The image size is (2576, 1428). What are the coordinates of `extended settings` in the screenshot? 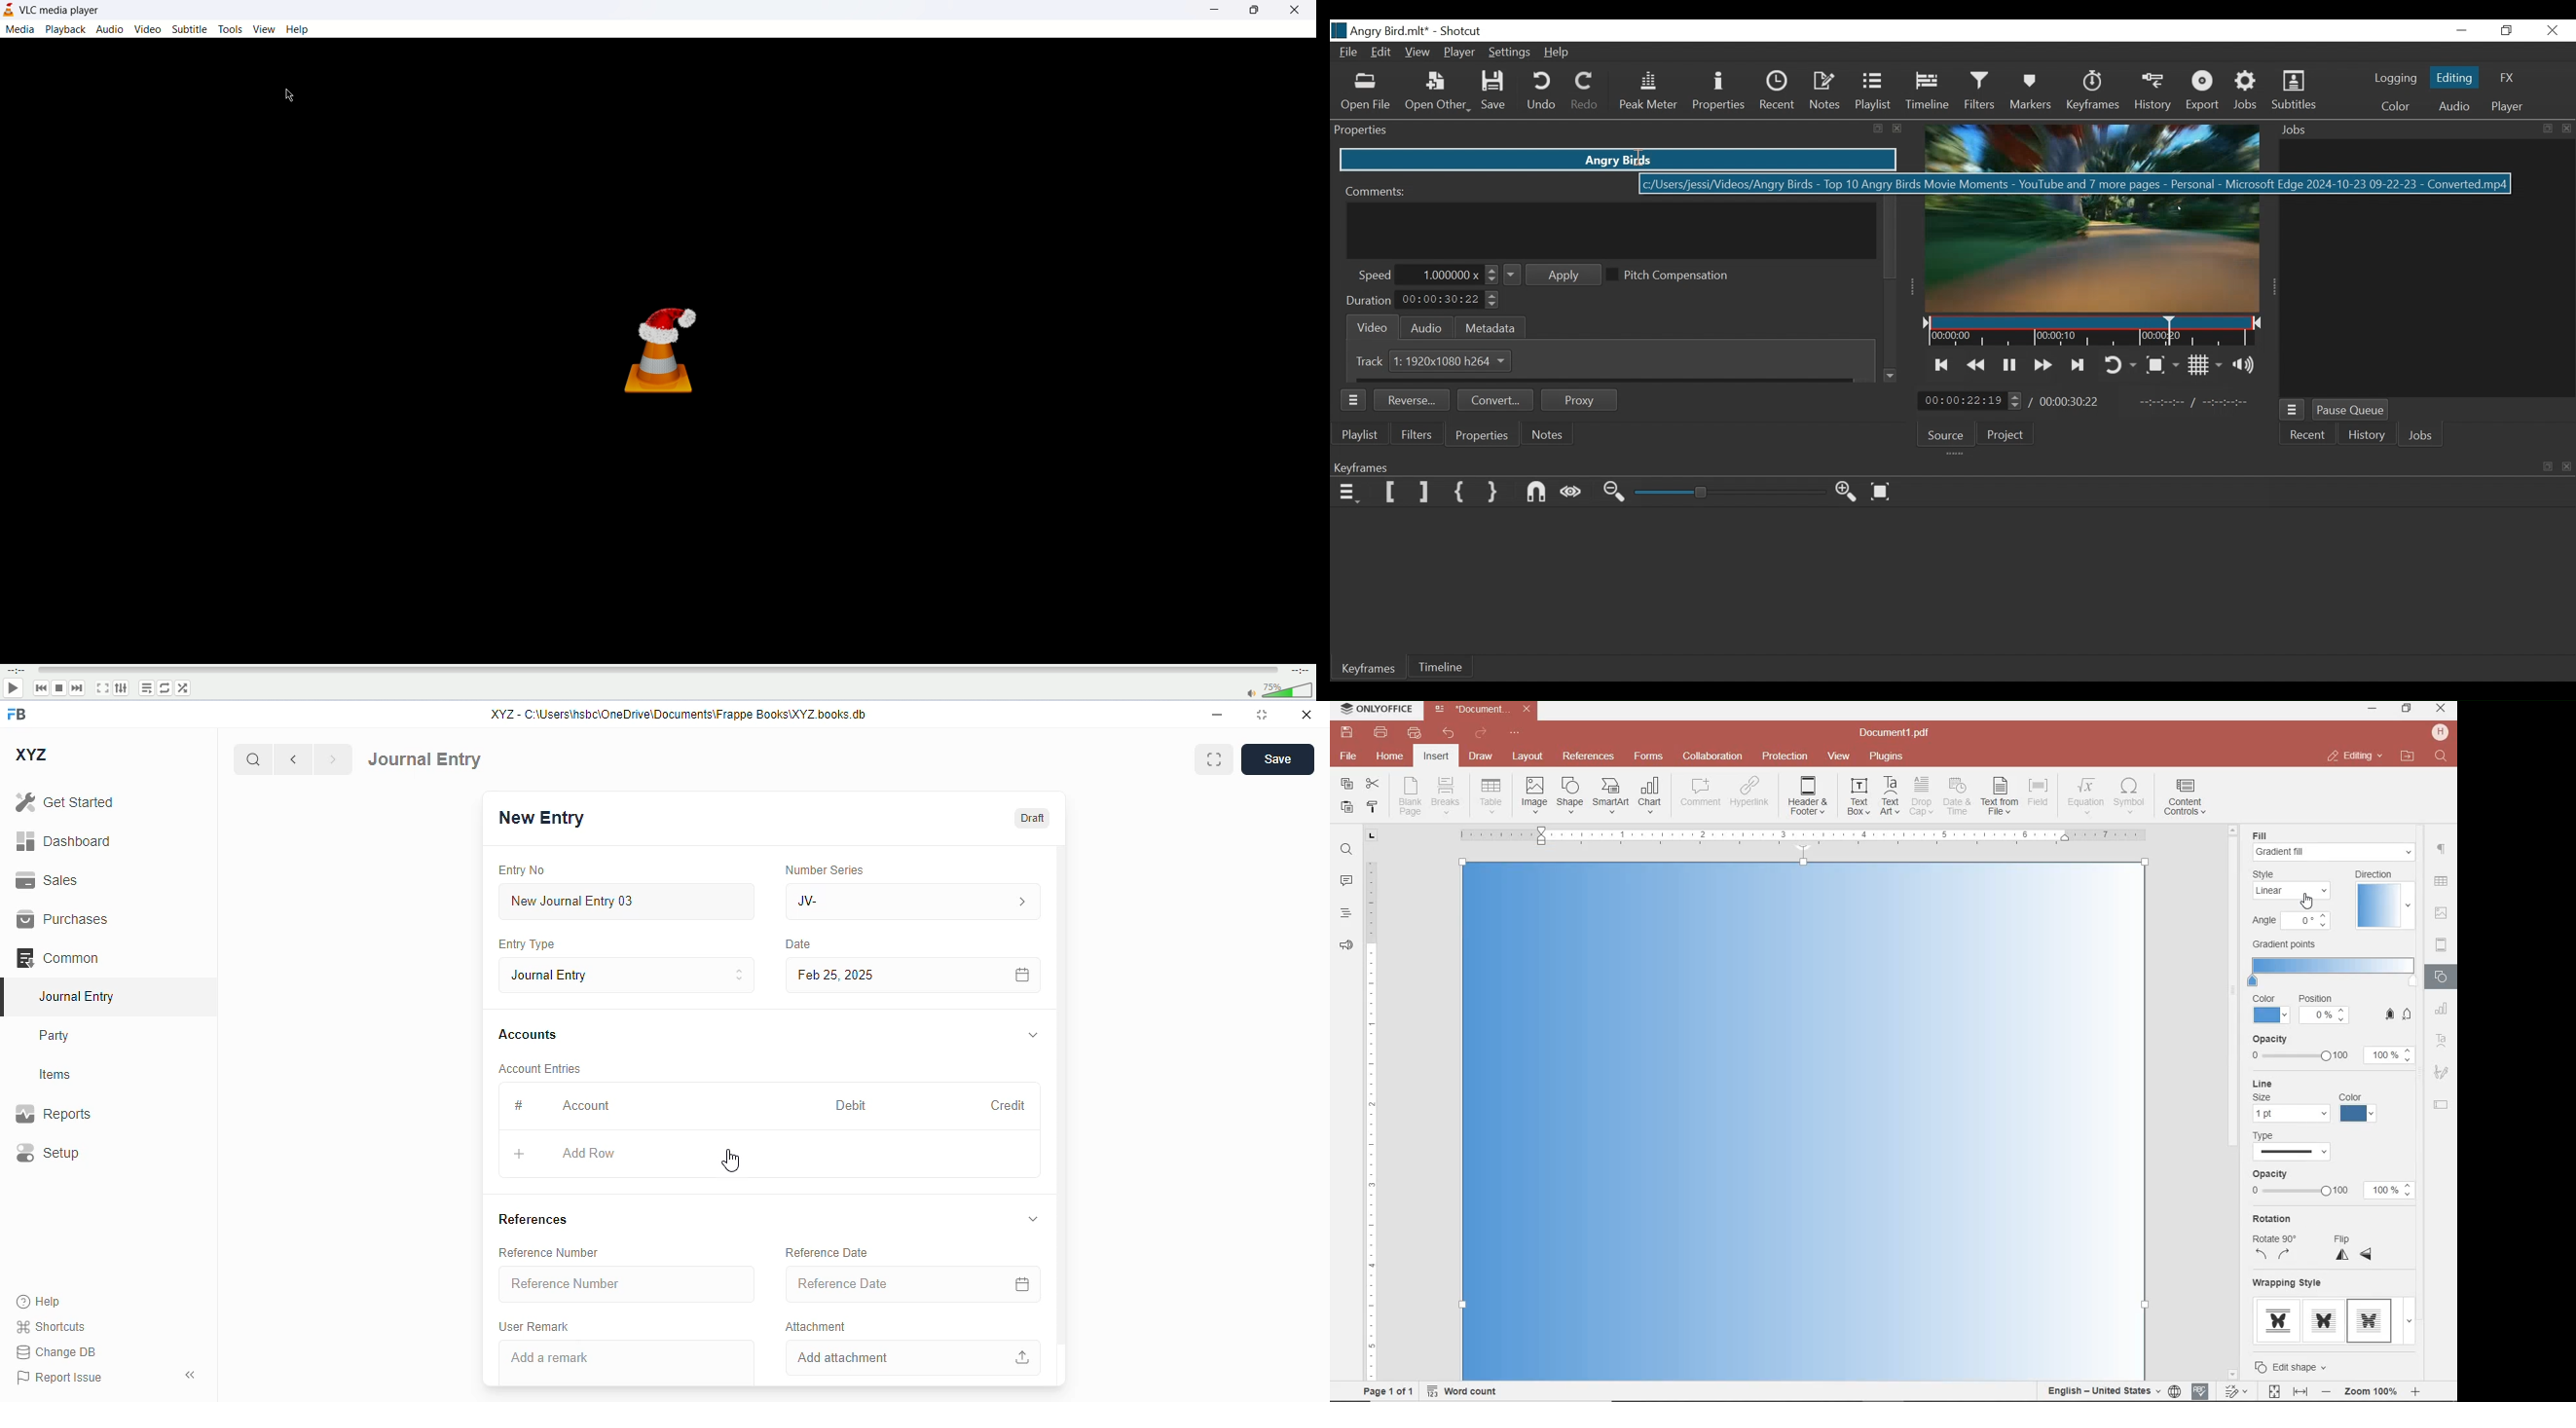 It's located at (121, 689).